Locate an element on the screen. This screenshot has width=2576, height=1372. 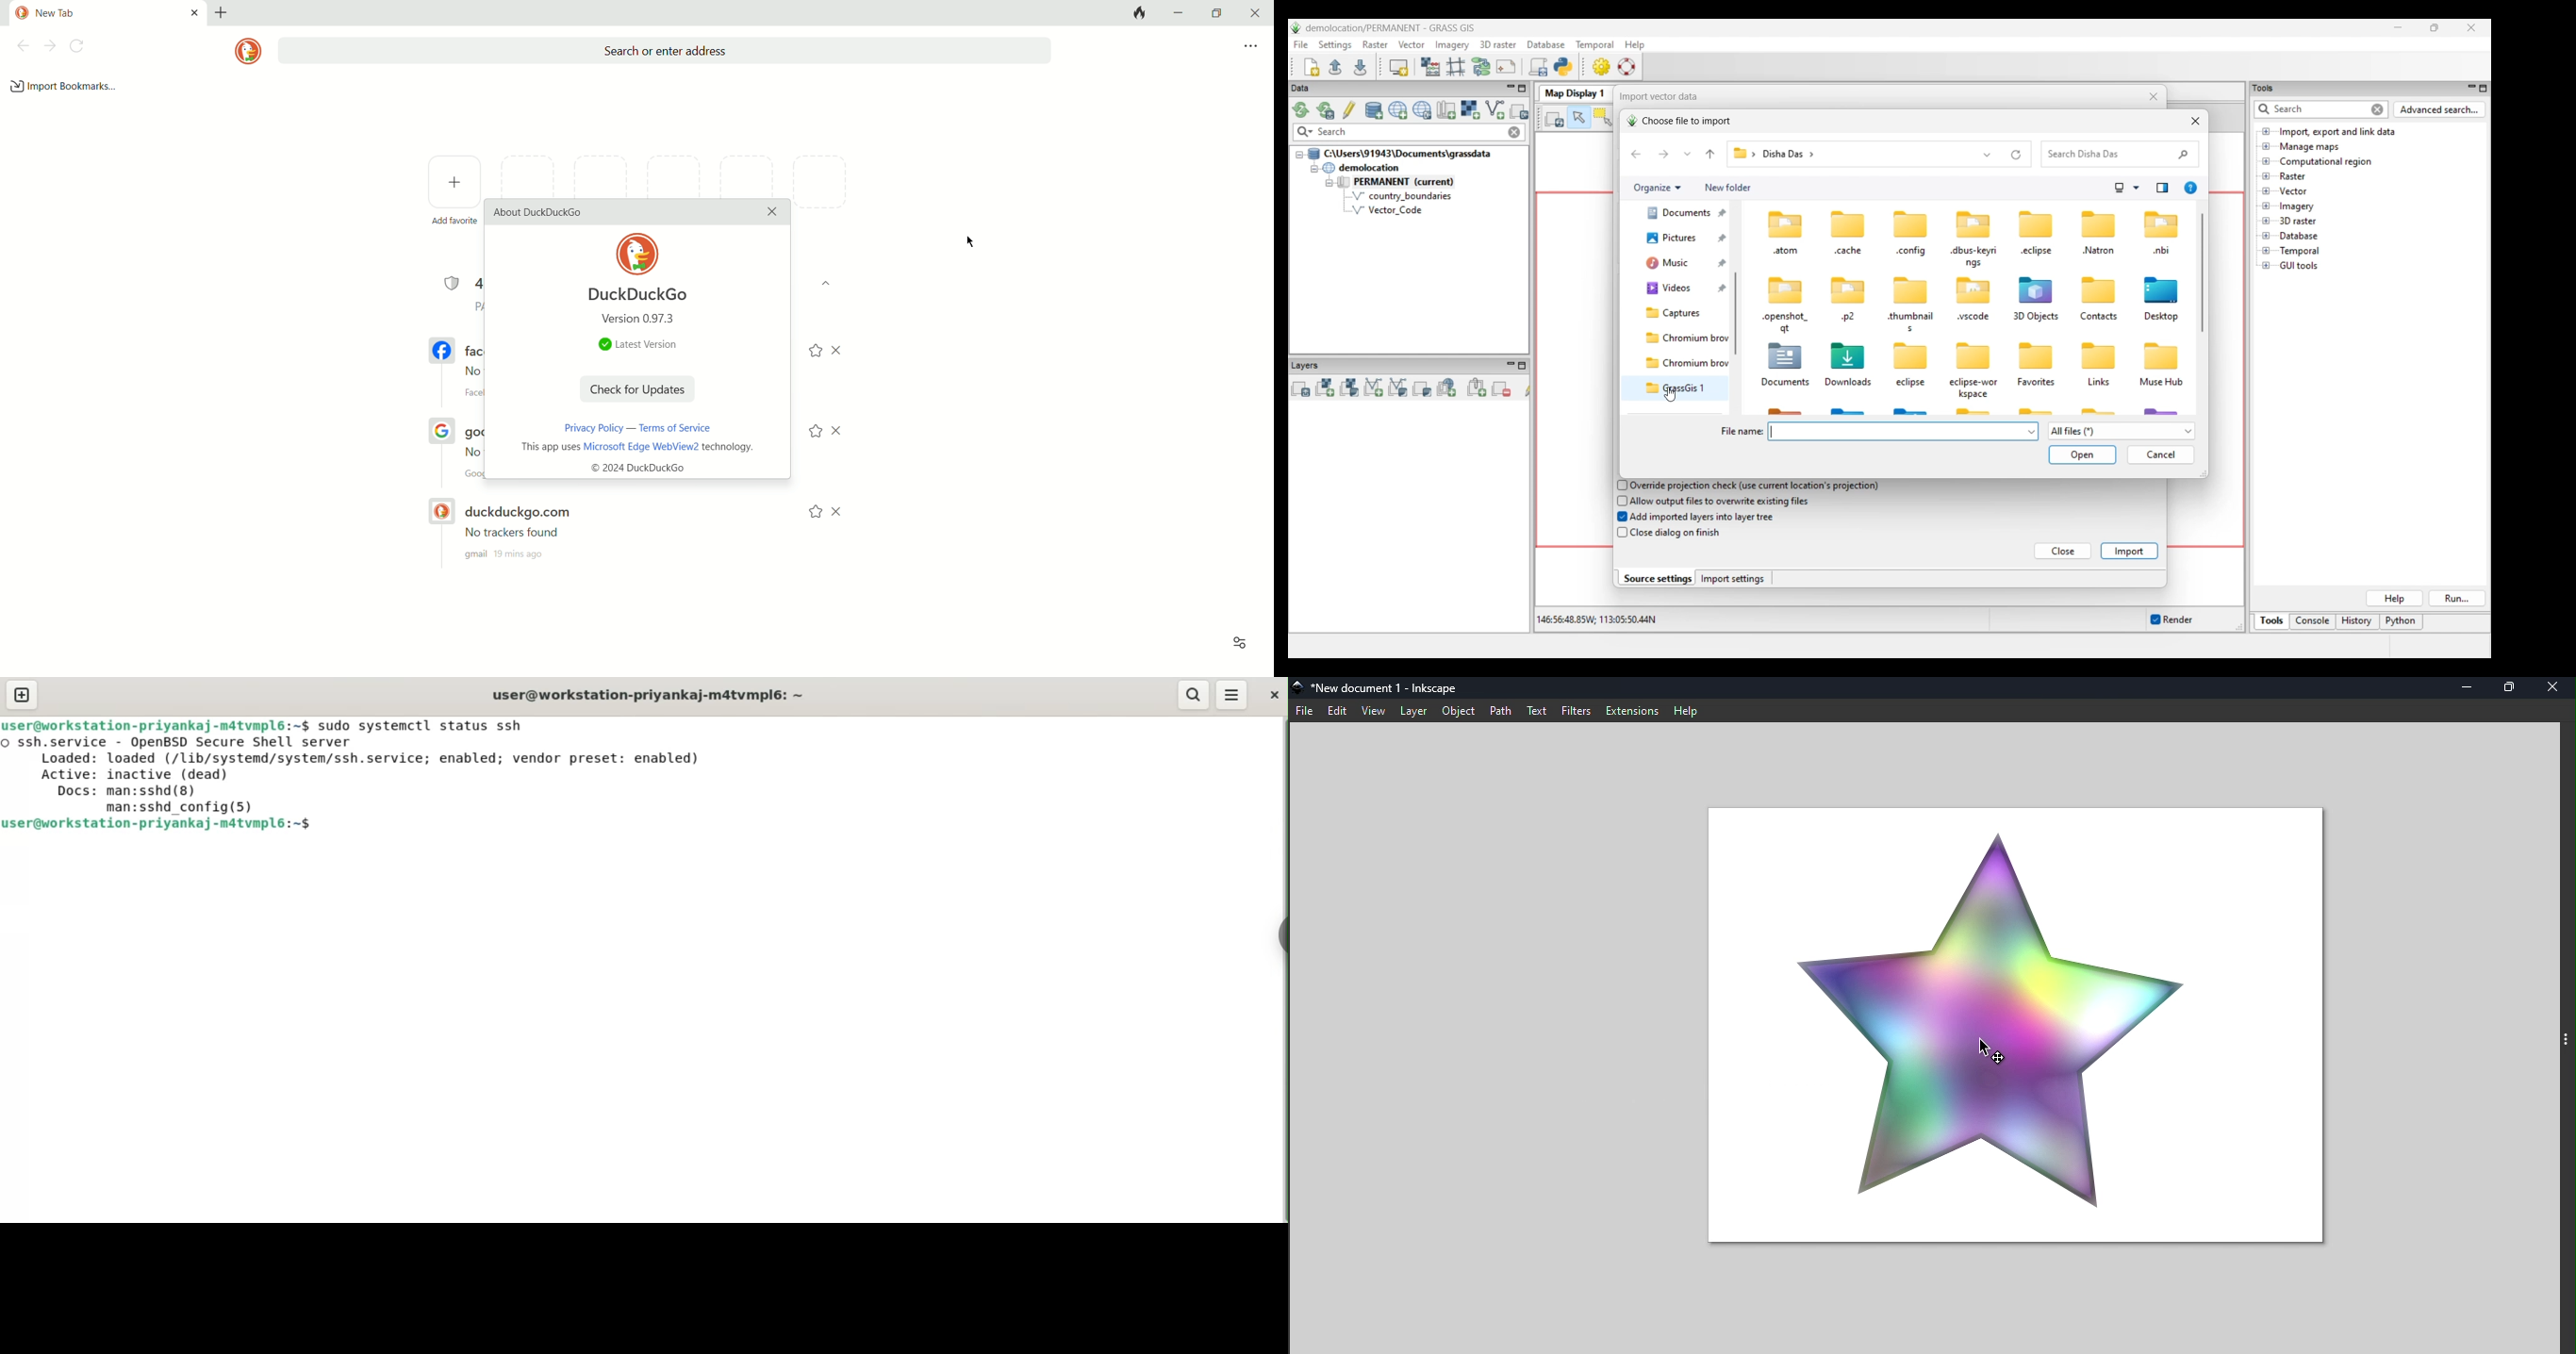
search is located at coordinates (660, 50).